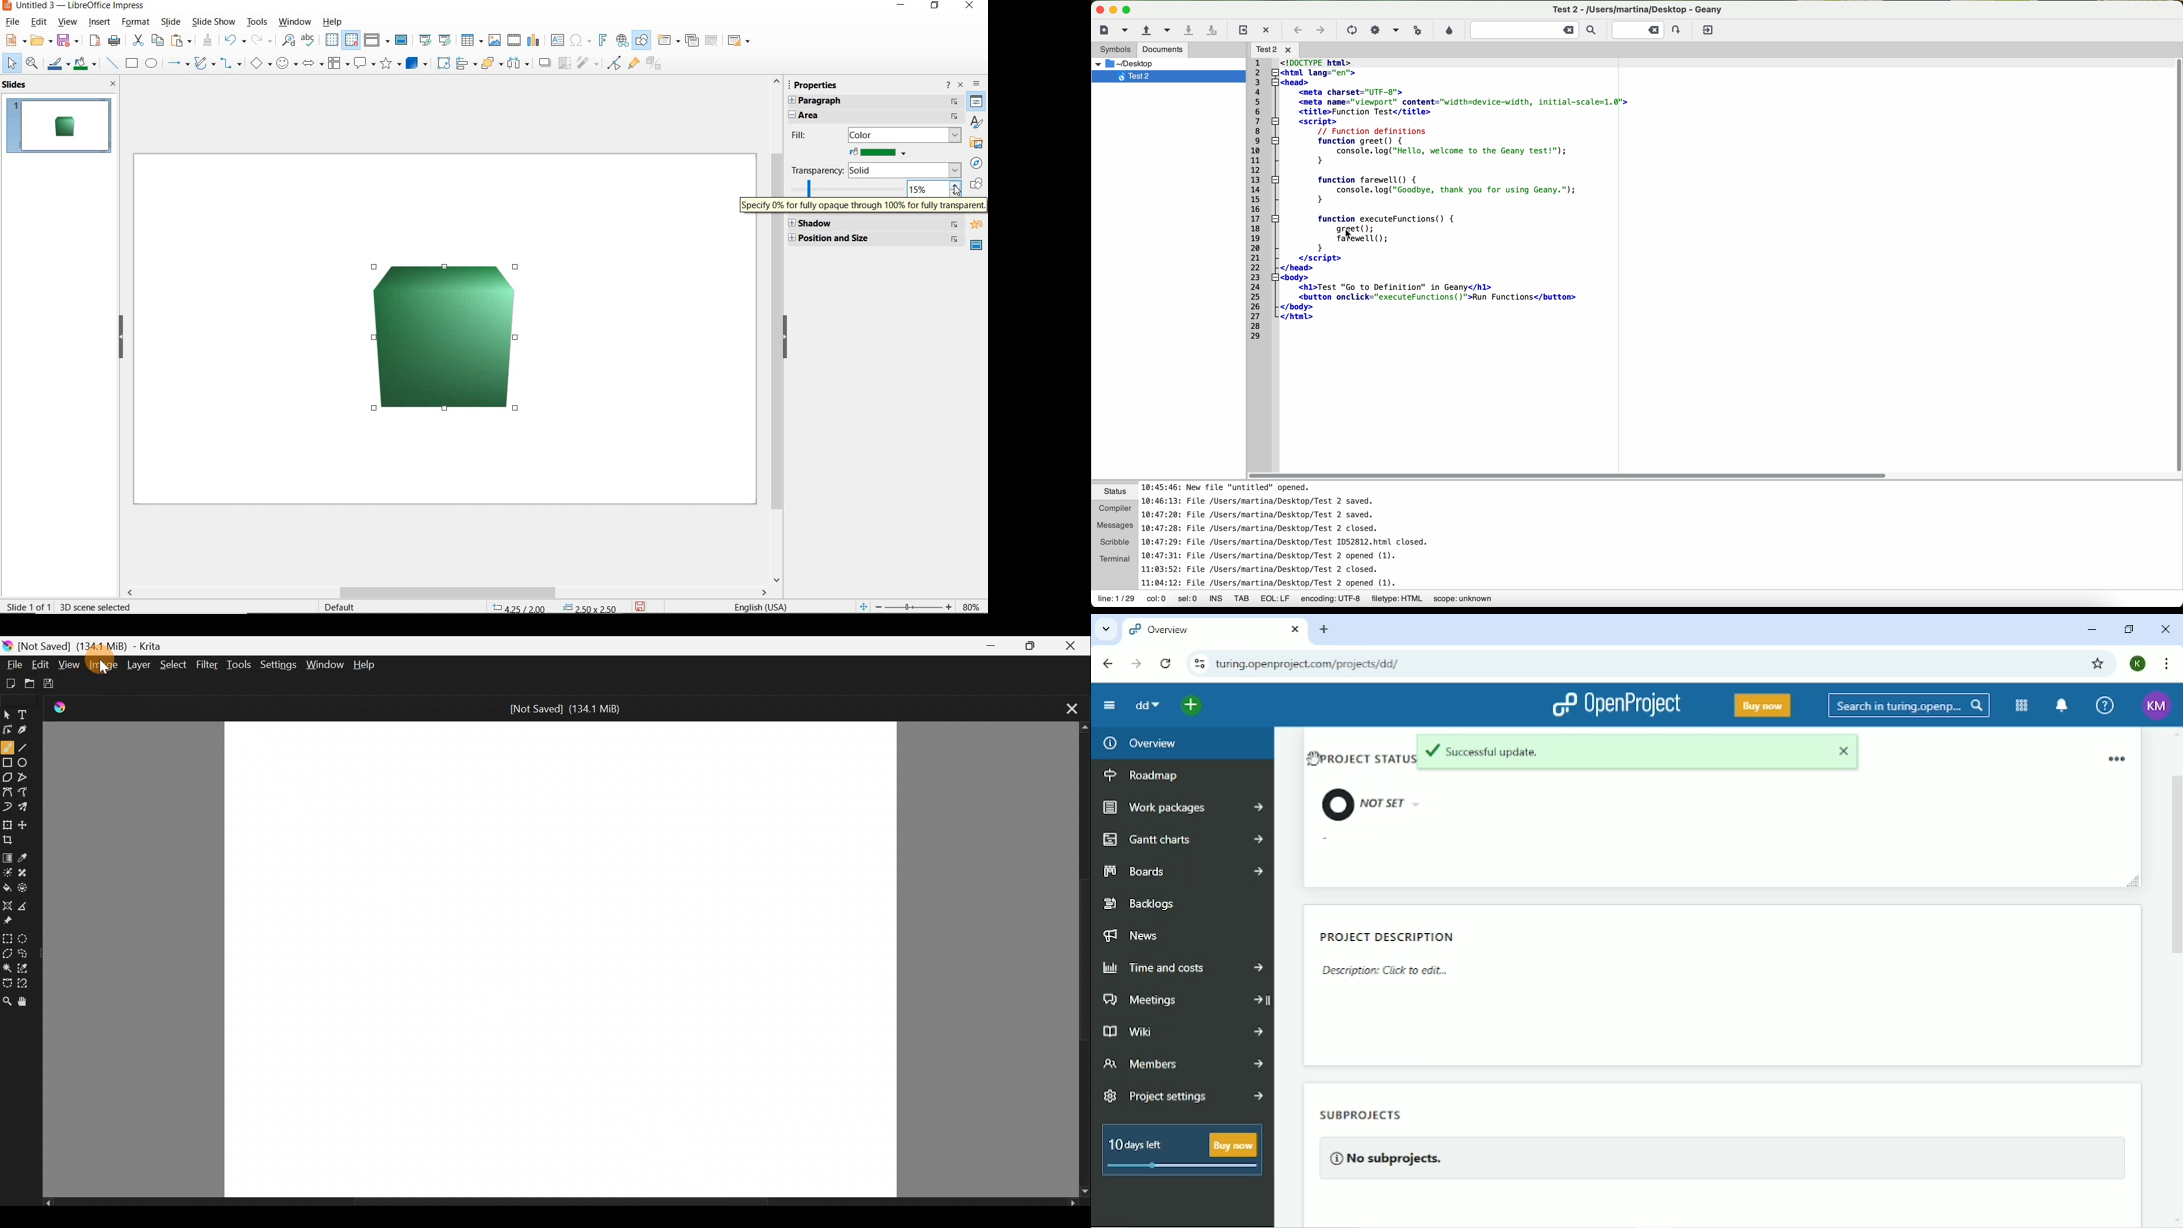 Image resolution: width=2184 pixels, height=1232 pixels. What do you see at coordinates (102, 666) in the screenshot?
I see `Image` at bounding box center [102, 666].